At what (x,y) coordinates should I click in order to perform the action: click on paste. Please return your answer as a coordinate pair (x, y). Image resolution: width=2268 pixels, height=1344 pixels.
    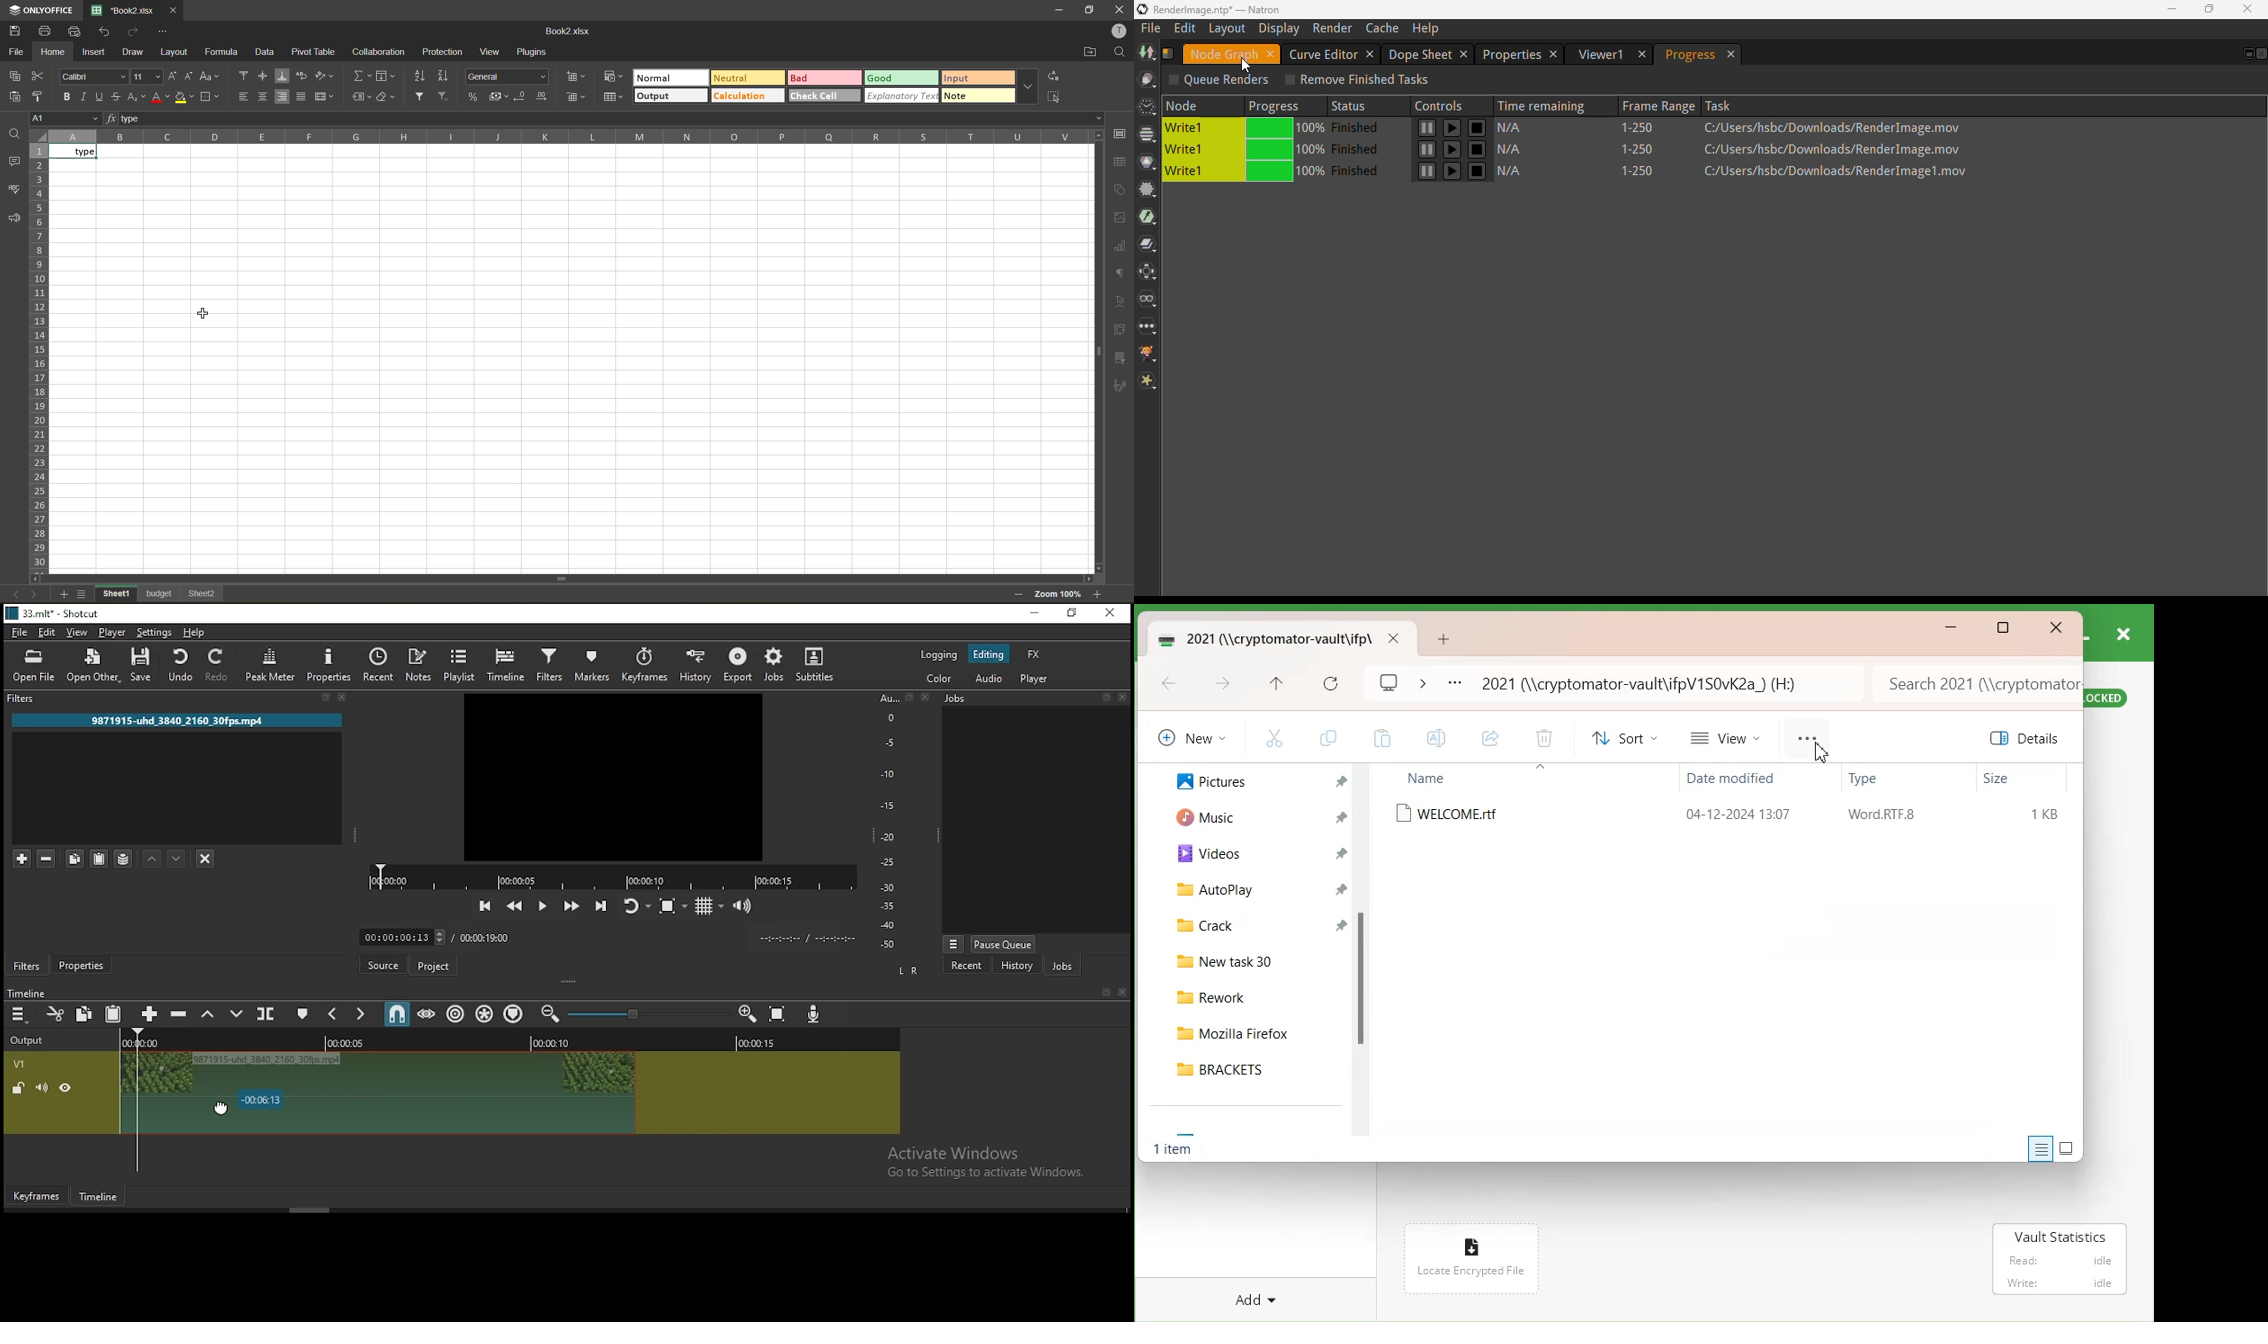
    Looking at the image, I should click on (115, 1014).